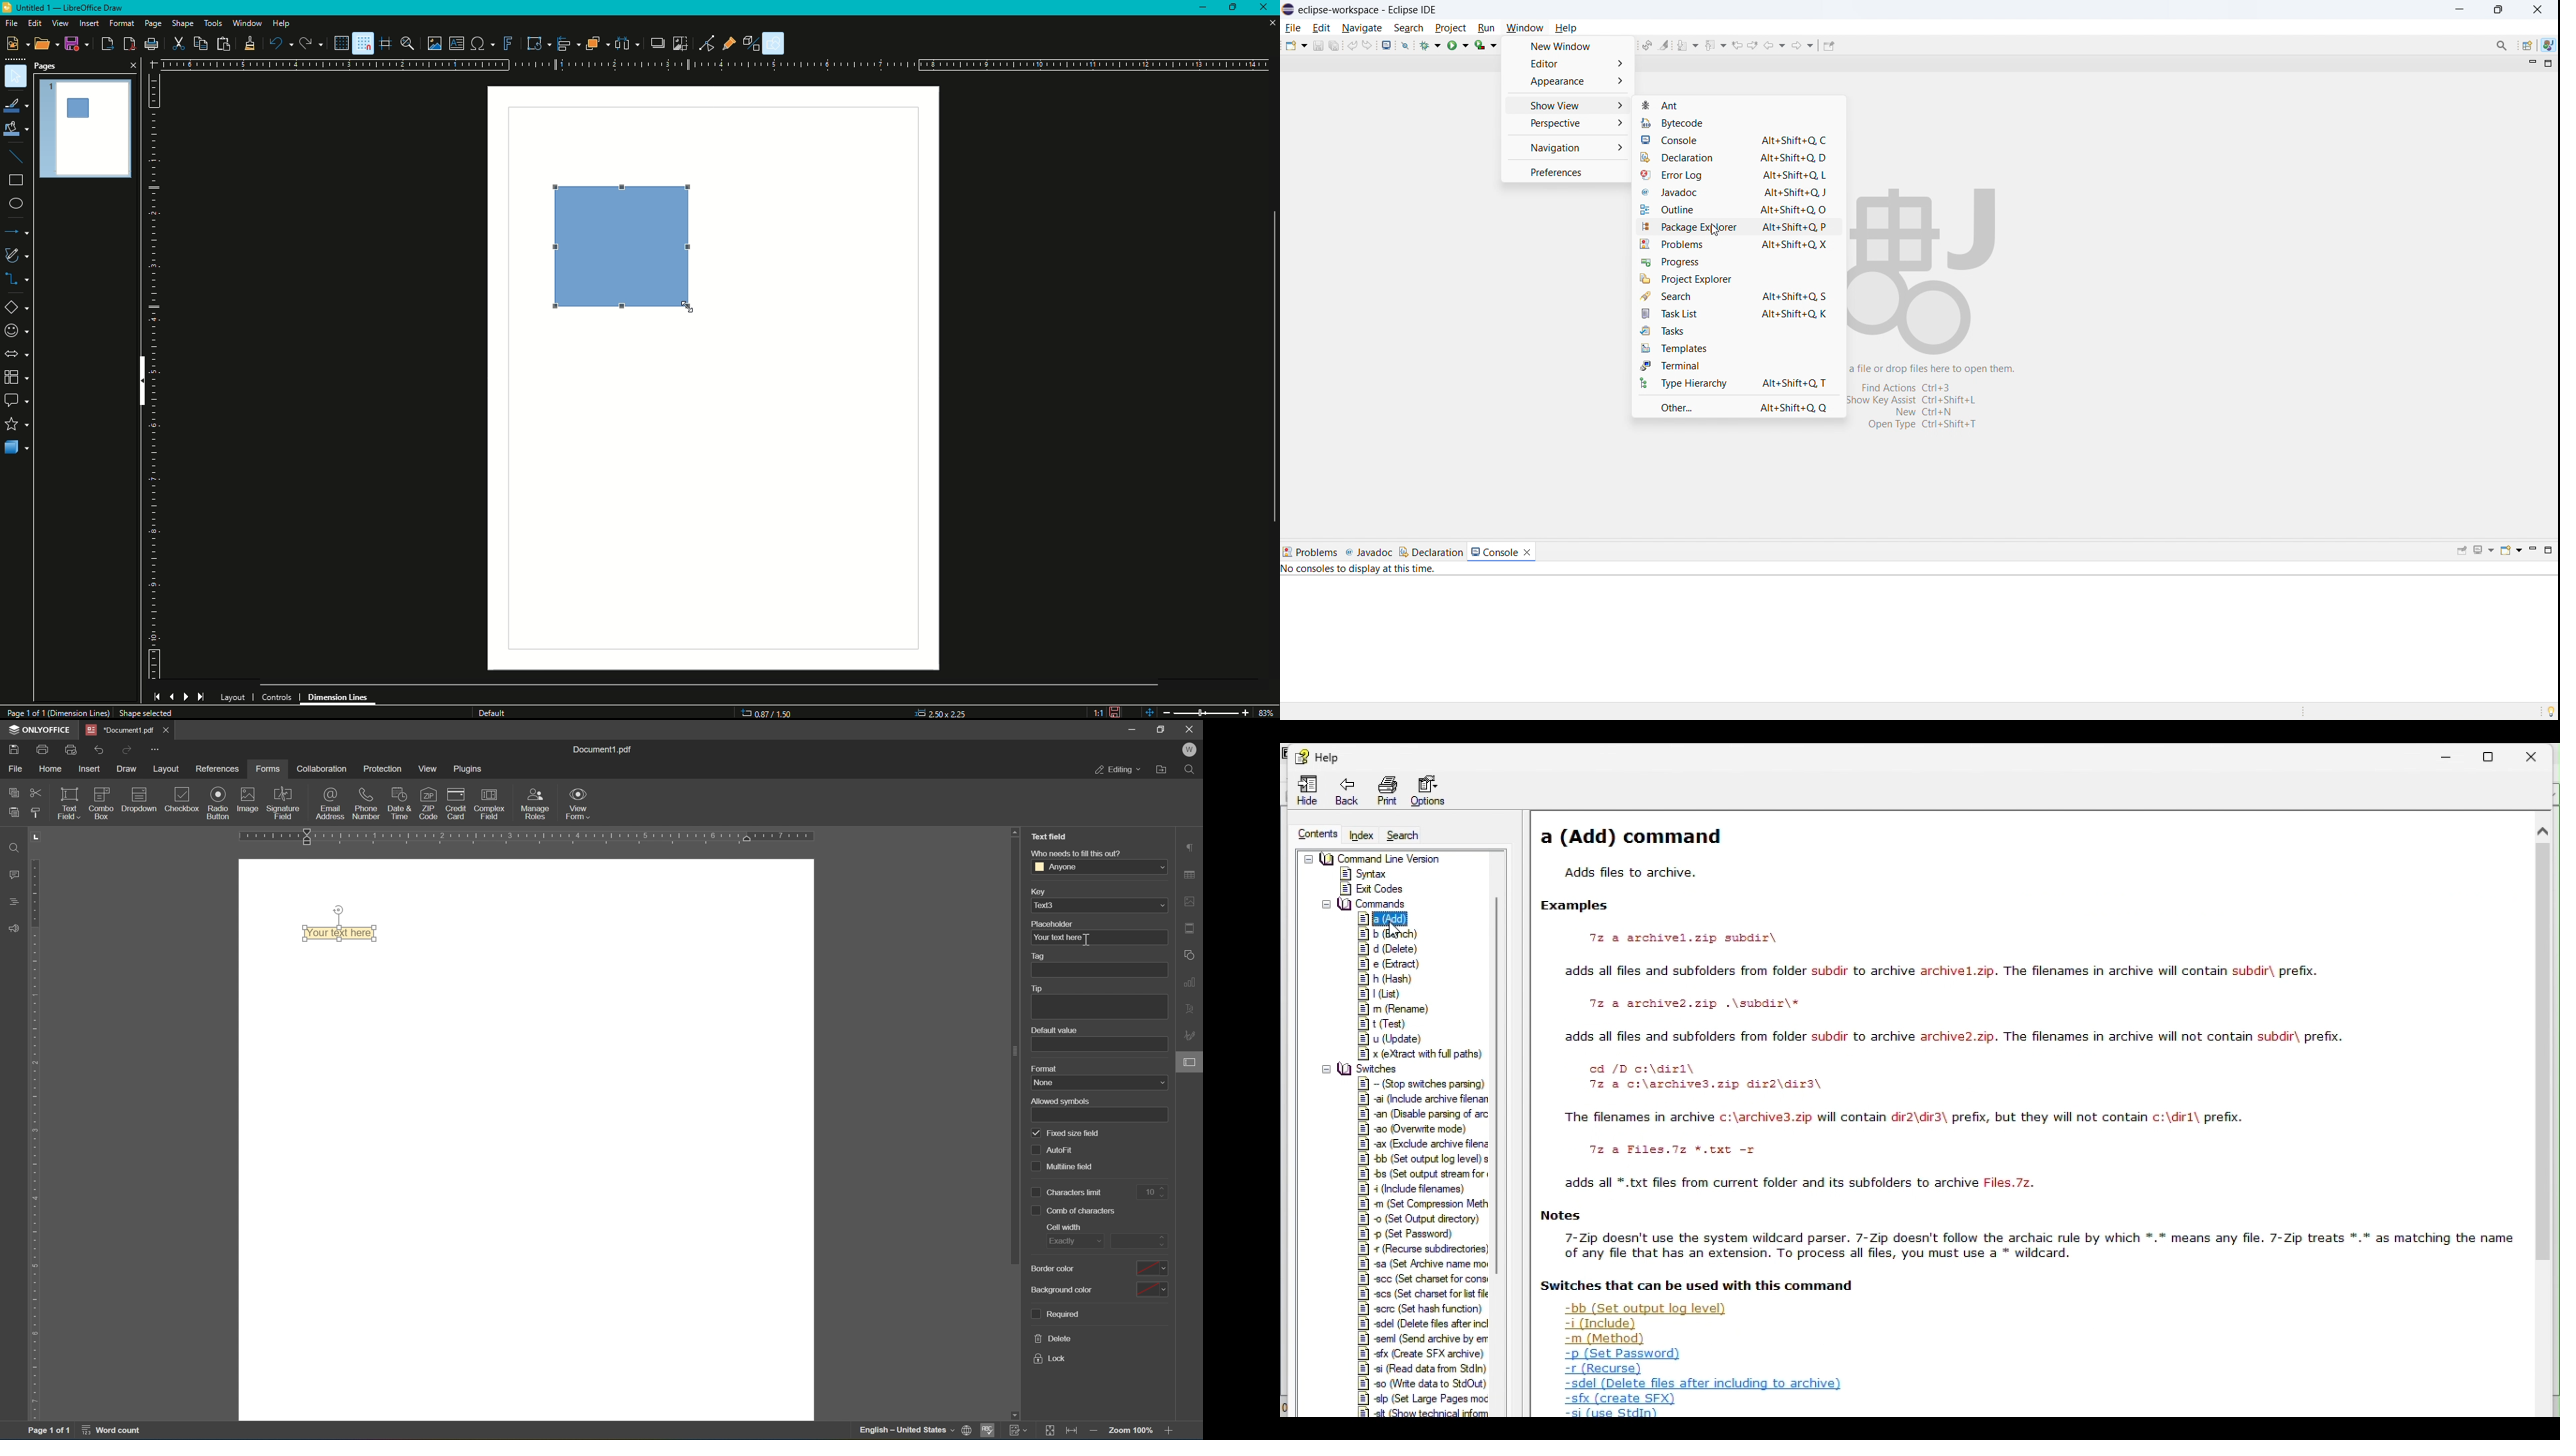 The image size is (2576, 1456). What do you see at coordinates (17, 402) in the screenshot?
I see `Text Bubbles` at bounding box center [17, 402].